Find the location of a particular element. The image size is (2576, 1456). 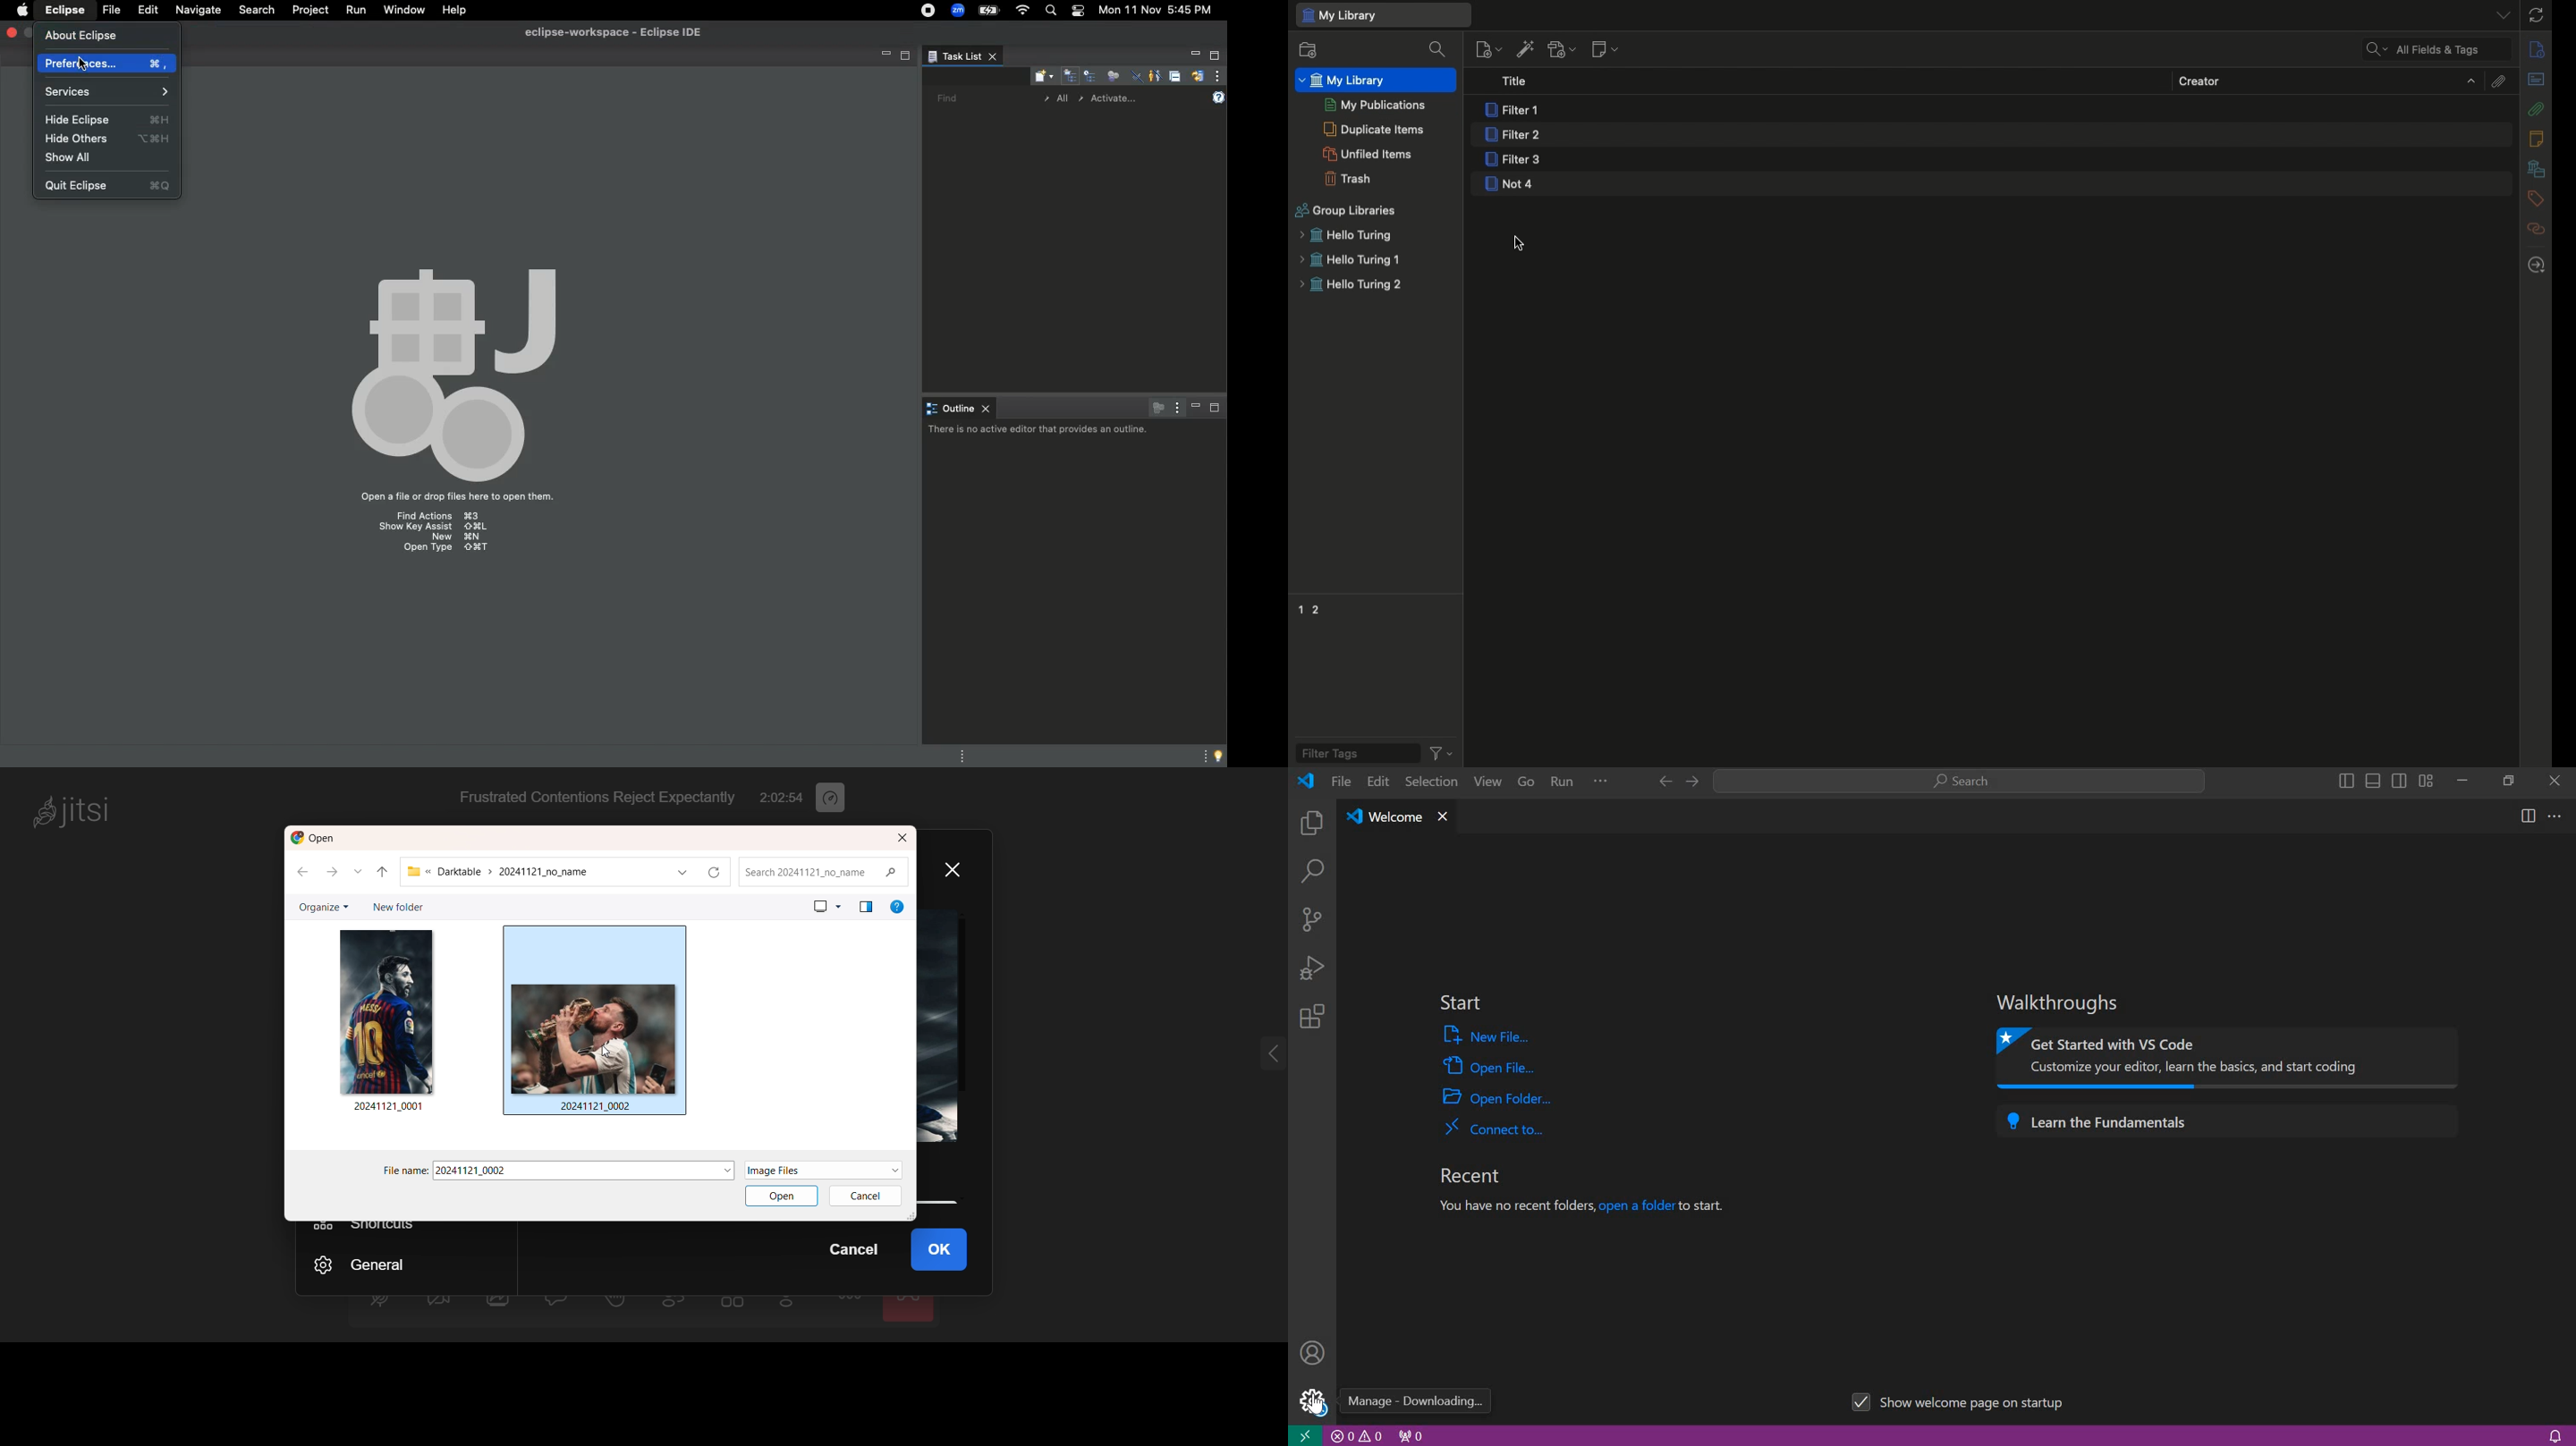

Maximize is located at coordinates (1217, 409).